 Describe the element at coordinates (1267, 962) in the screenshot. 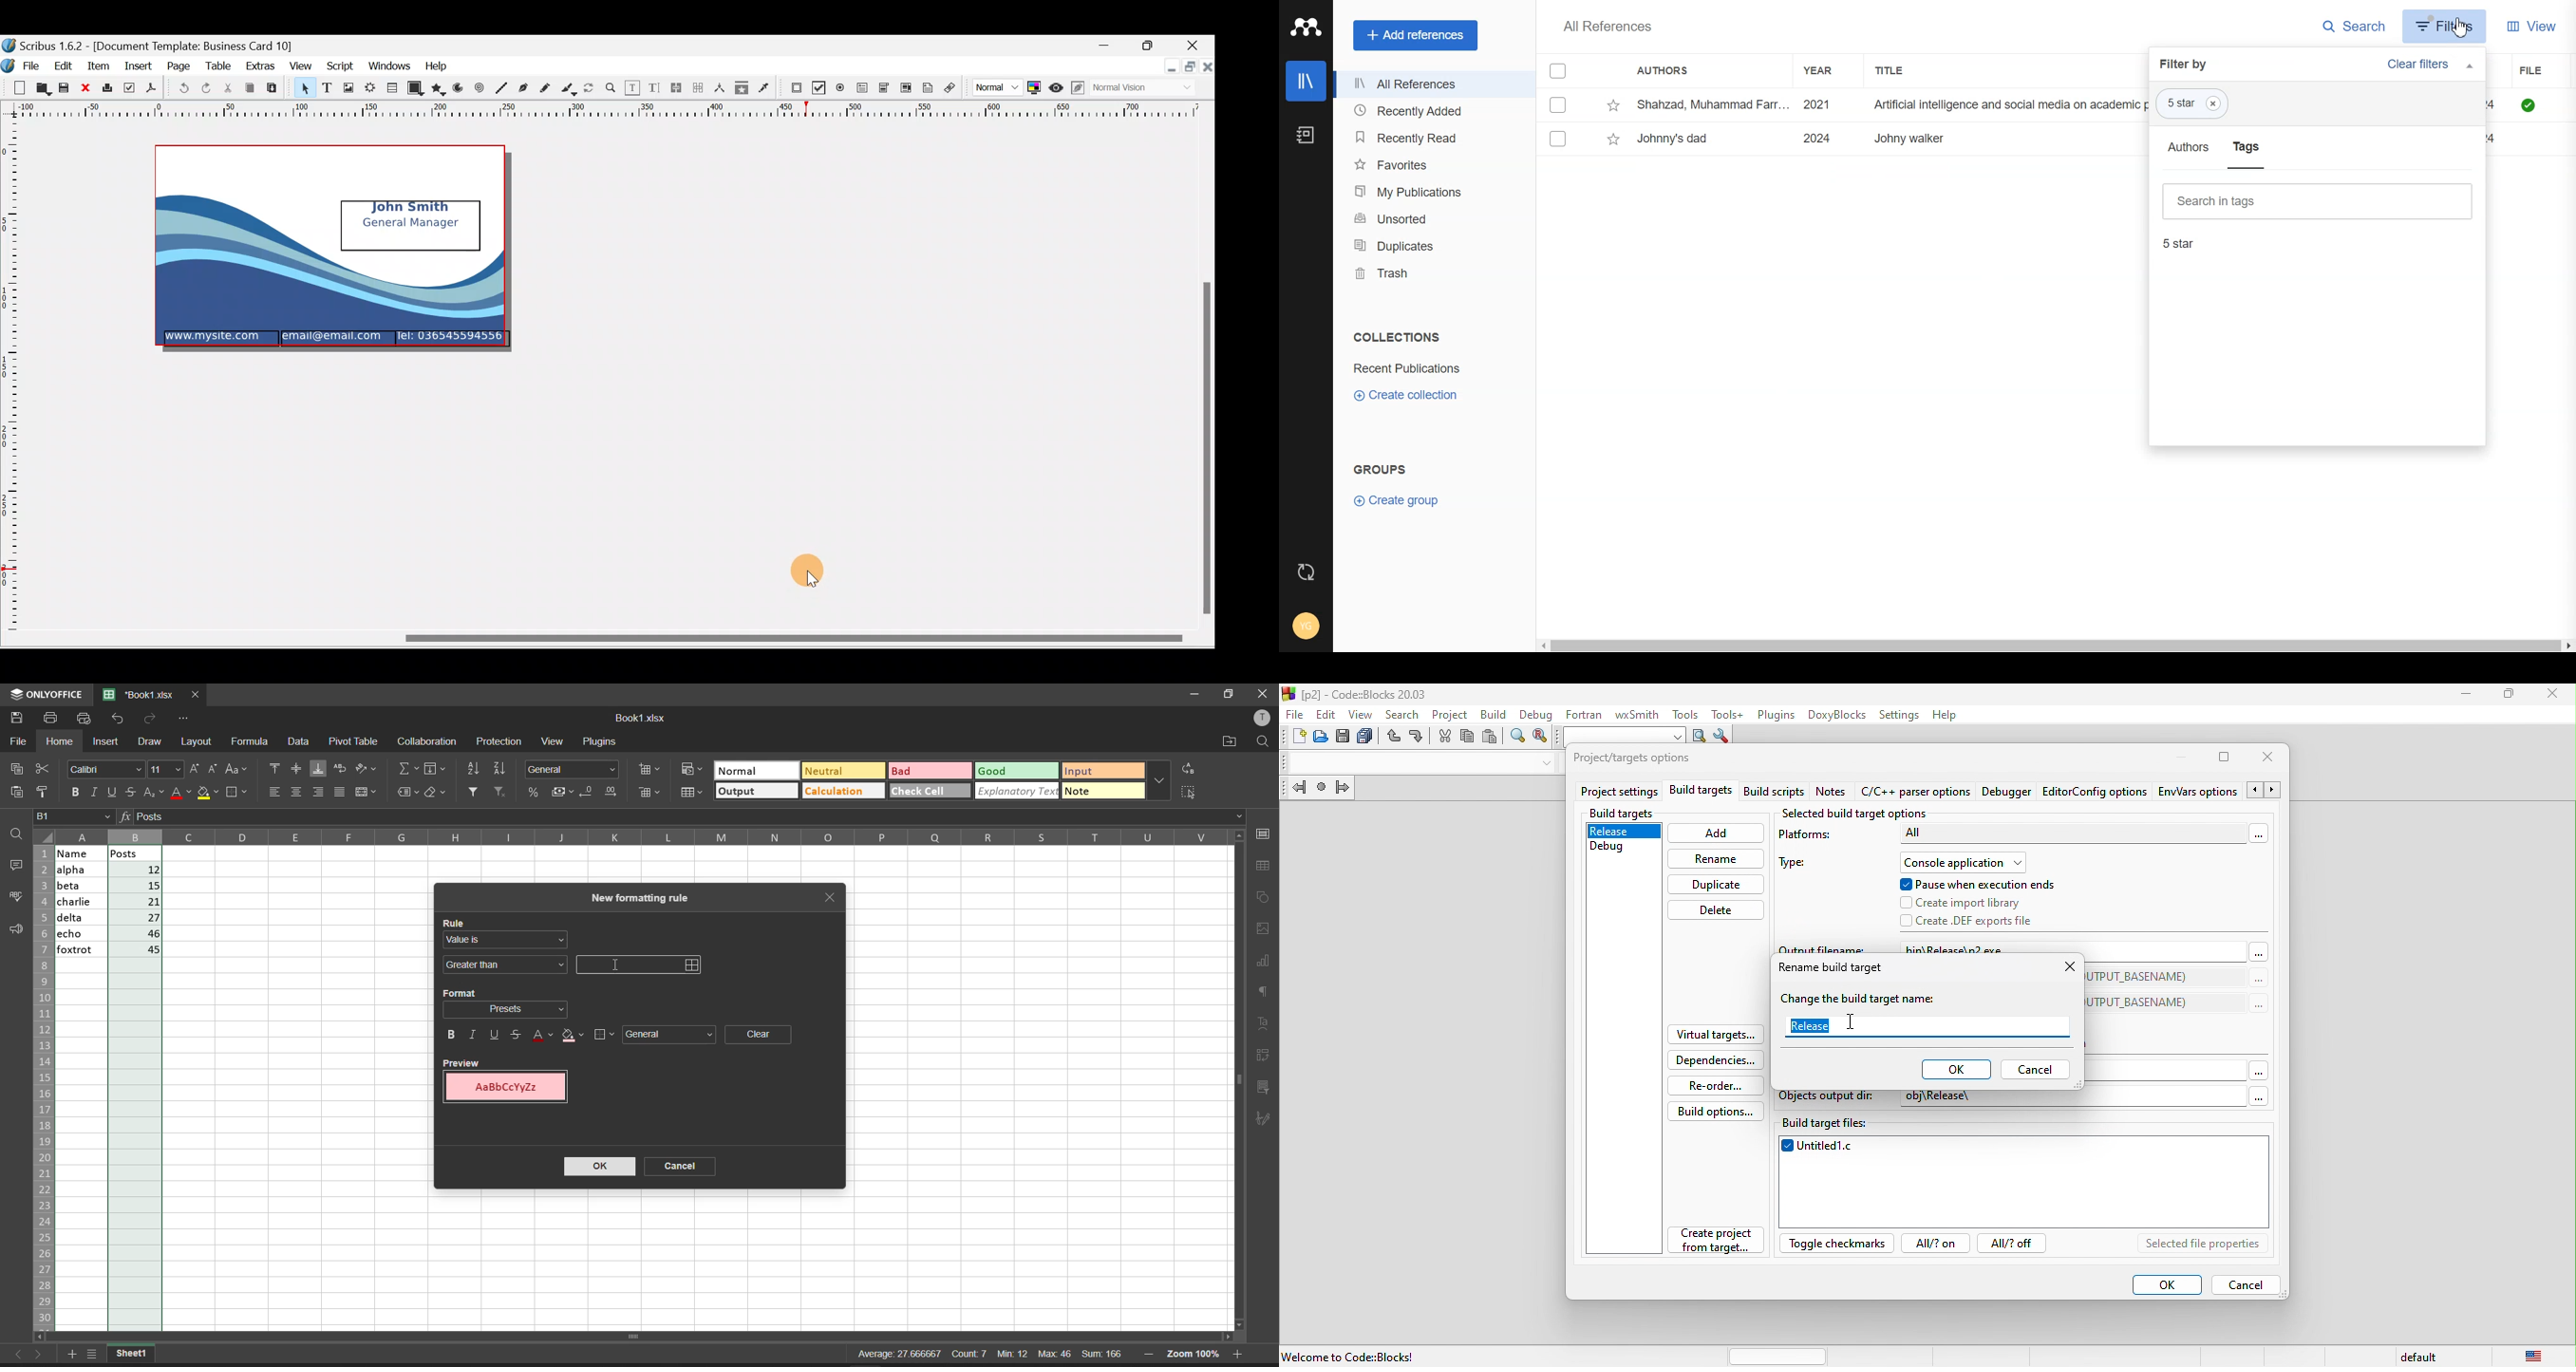

I see `chart settings` at that location.